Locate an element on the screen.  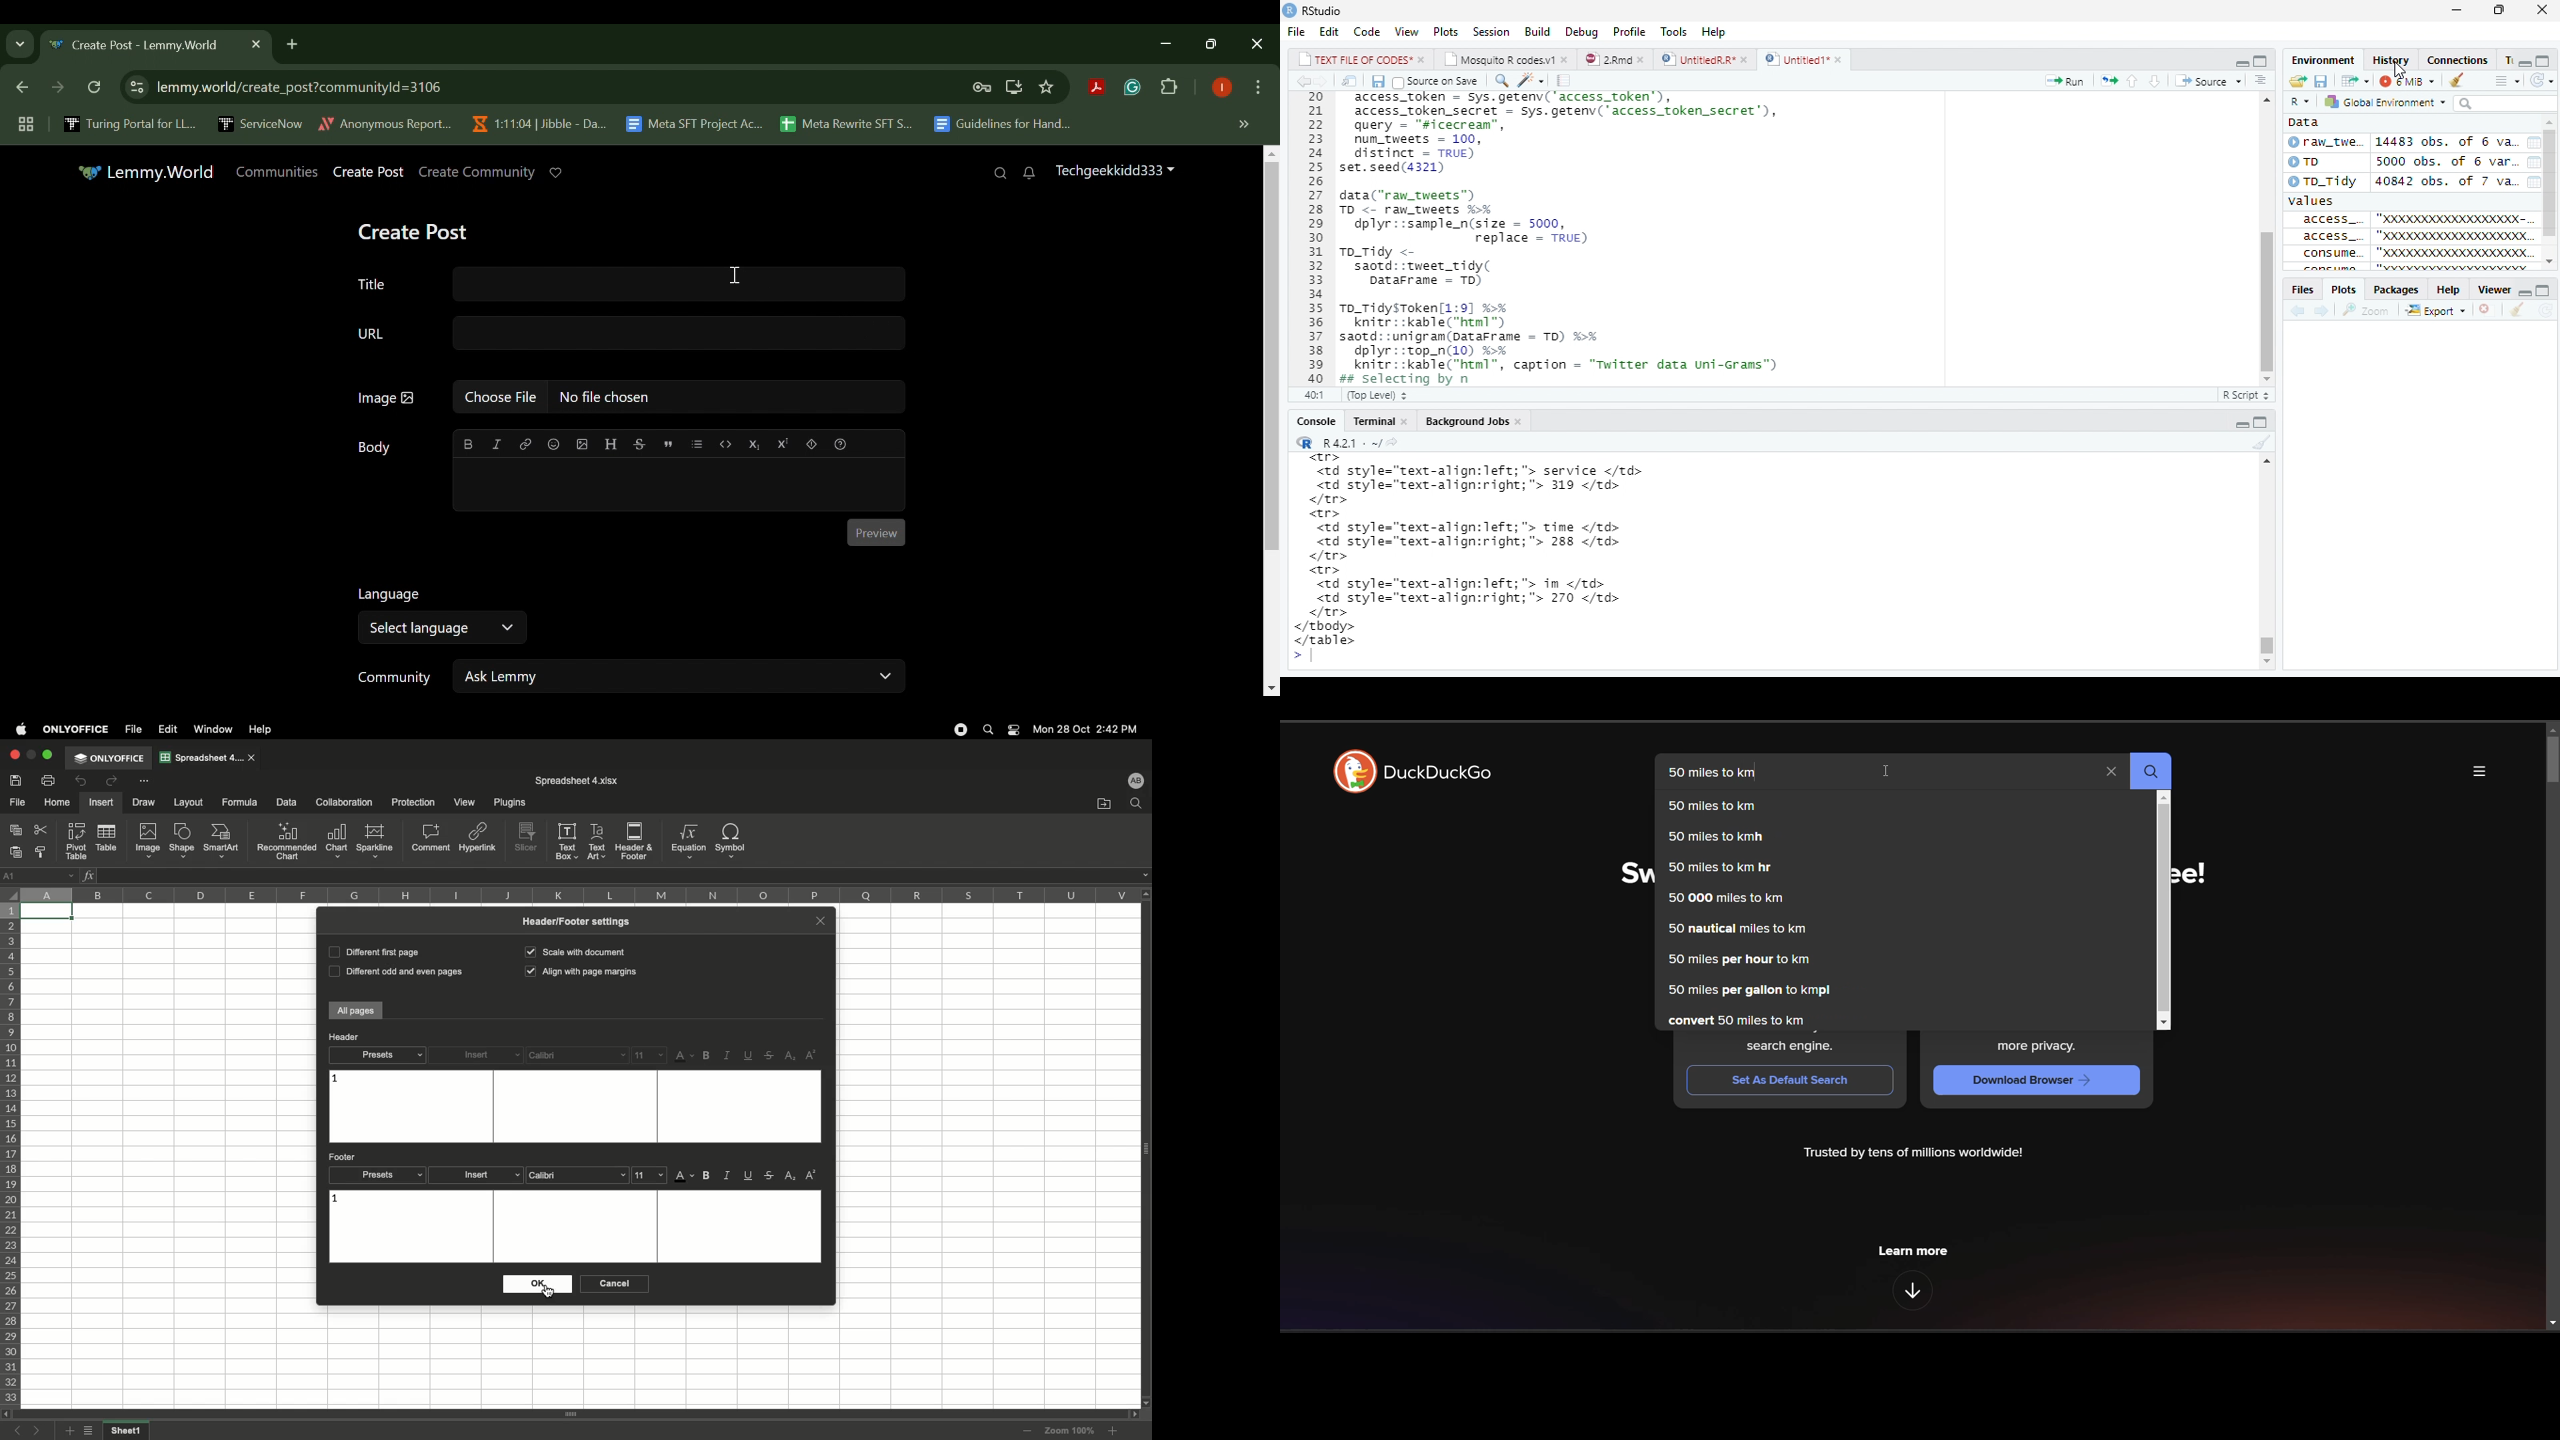
spoiler is located at coordinates (811, 443).